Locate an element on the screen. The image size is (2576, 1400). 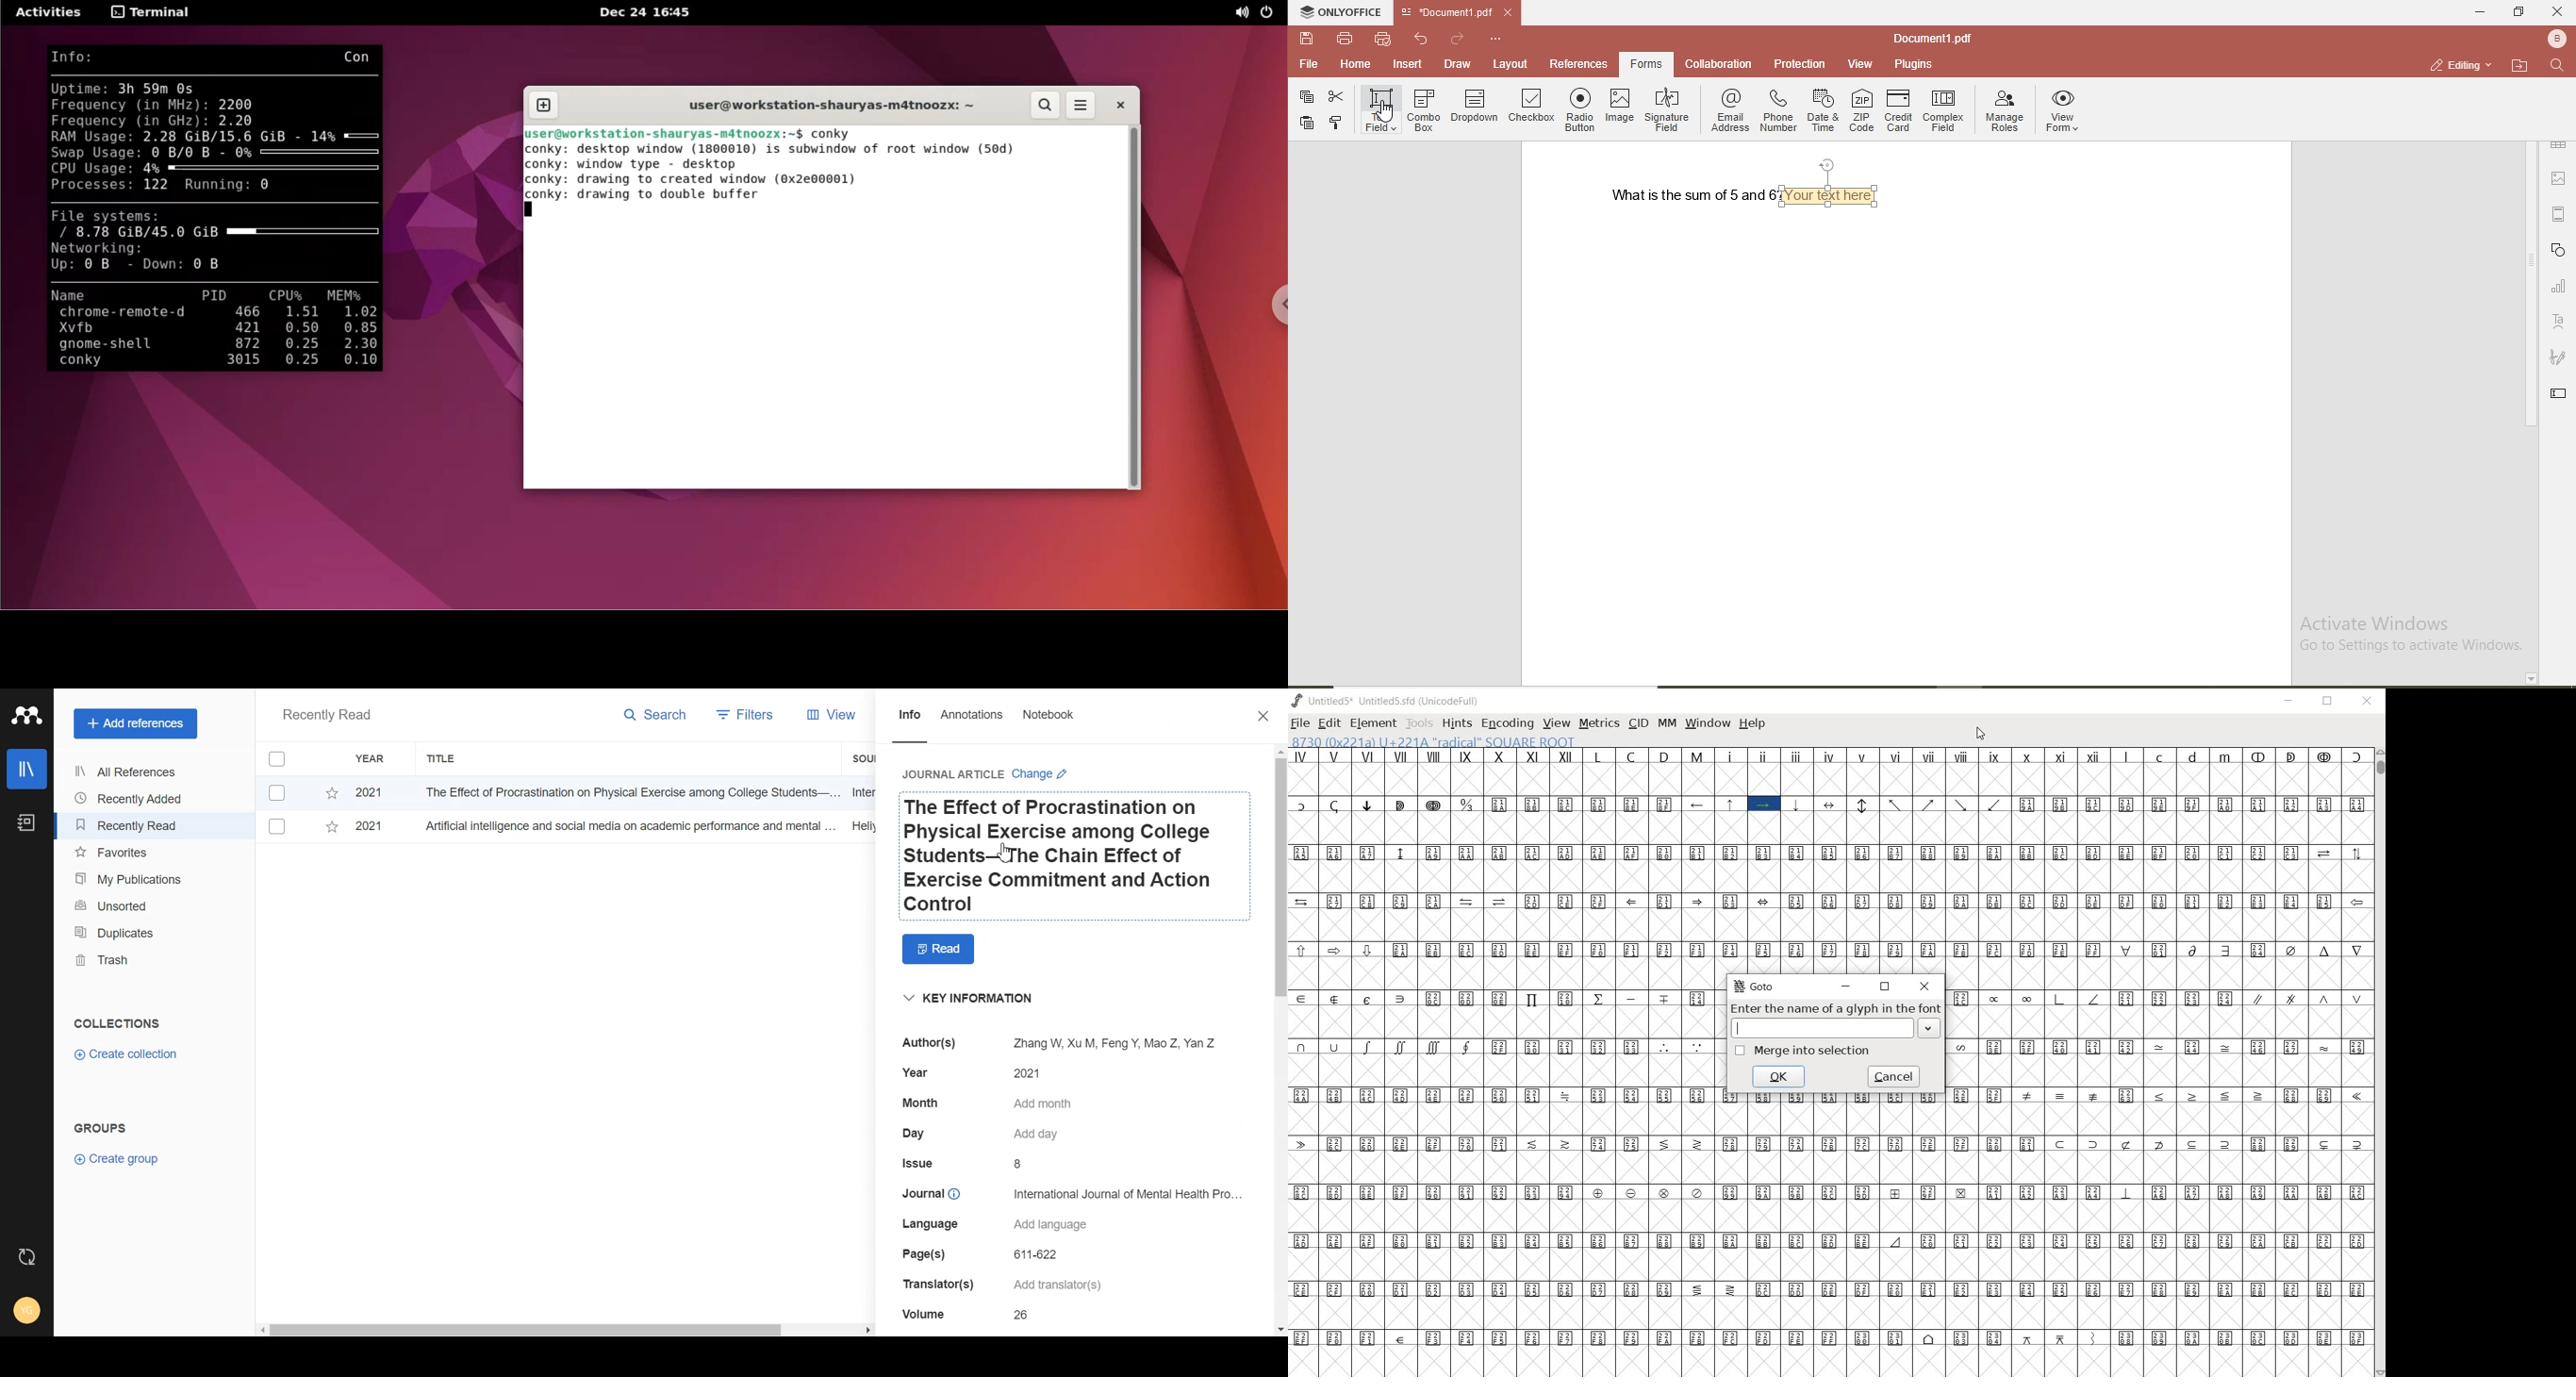
GoTo is located at coordinates (1755, 987).